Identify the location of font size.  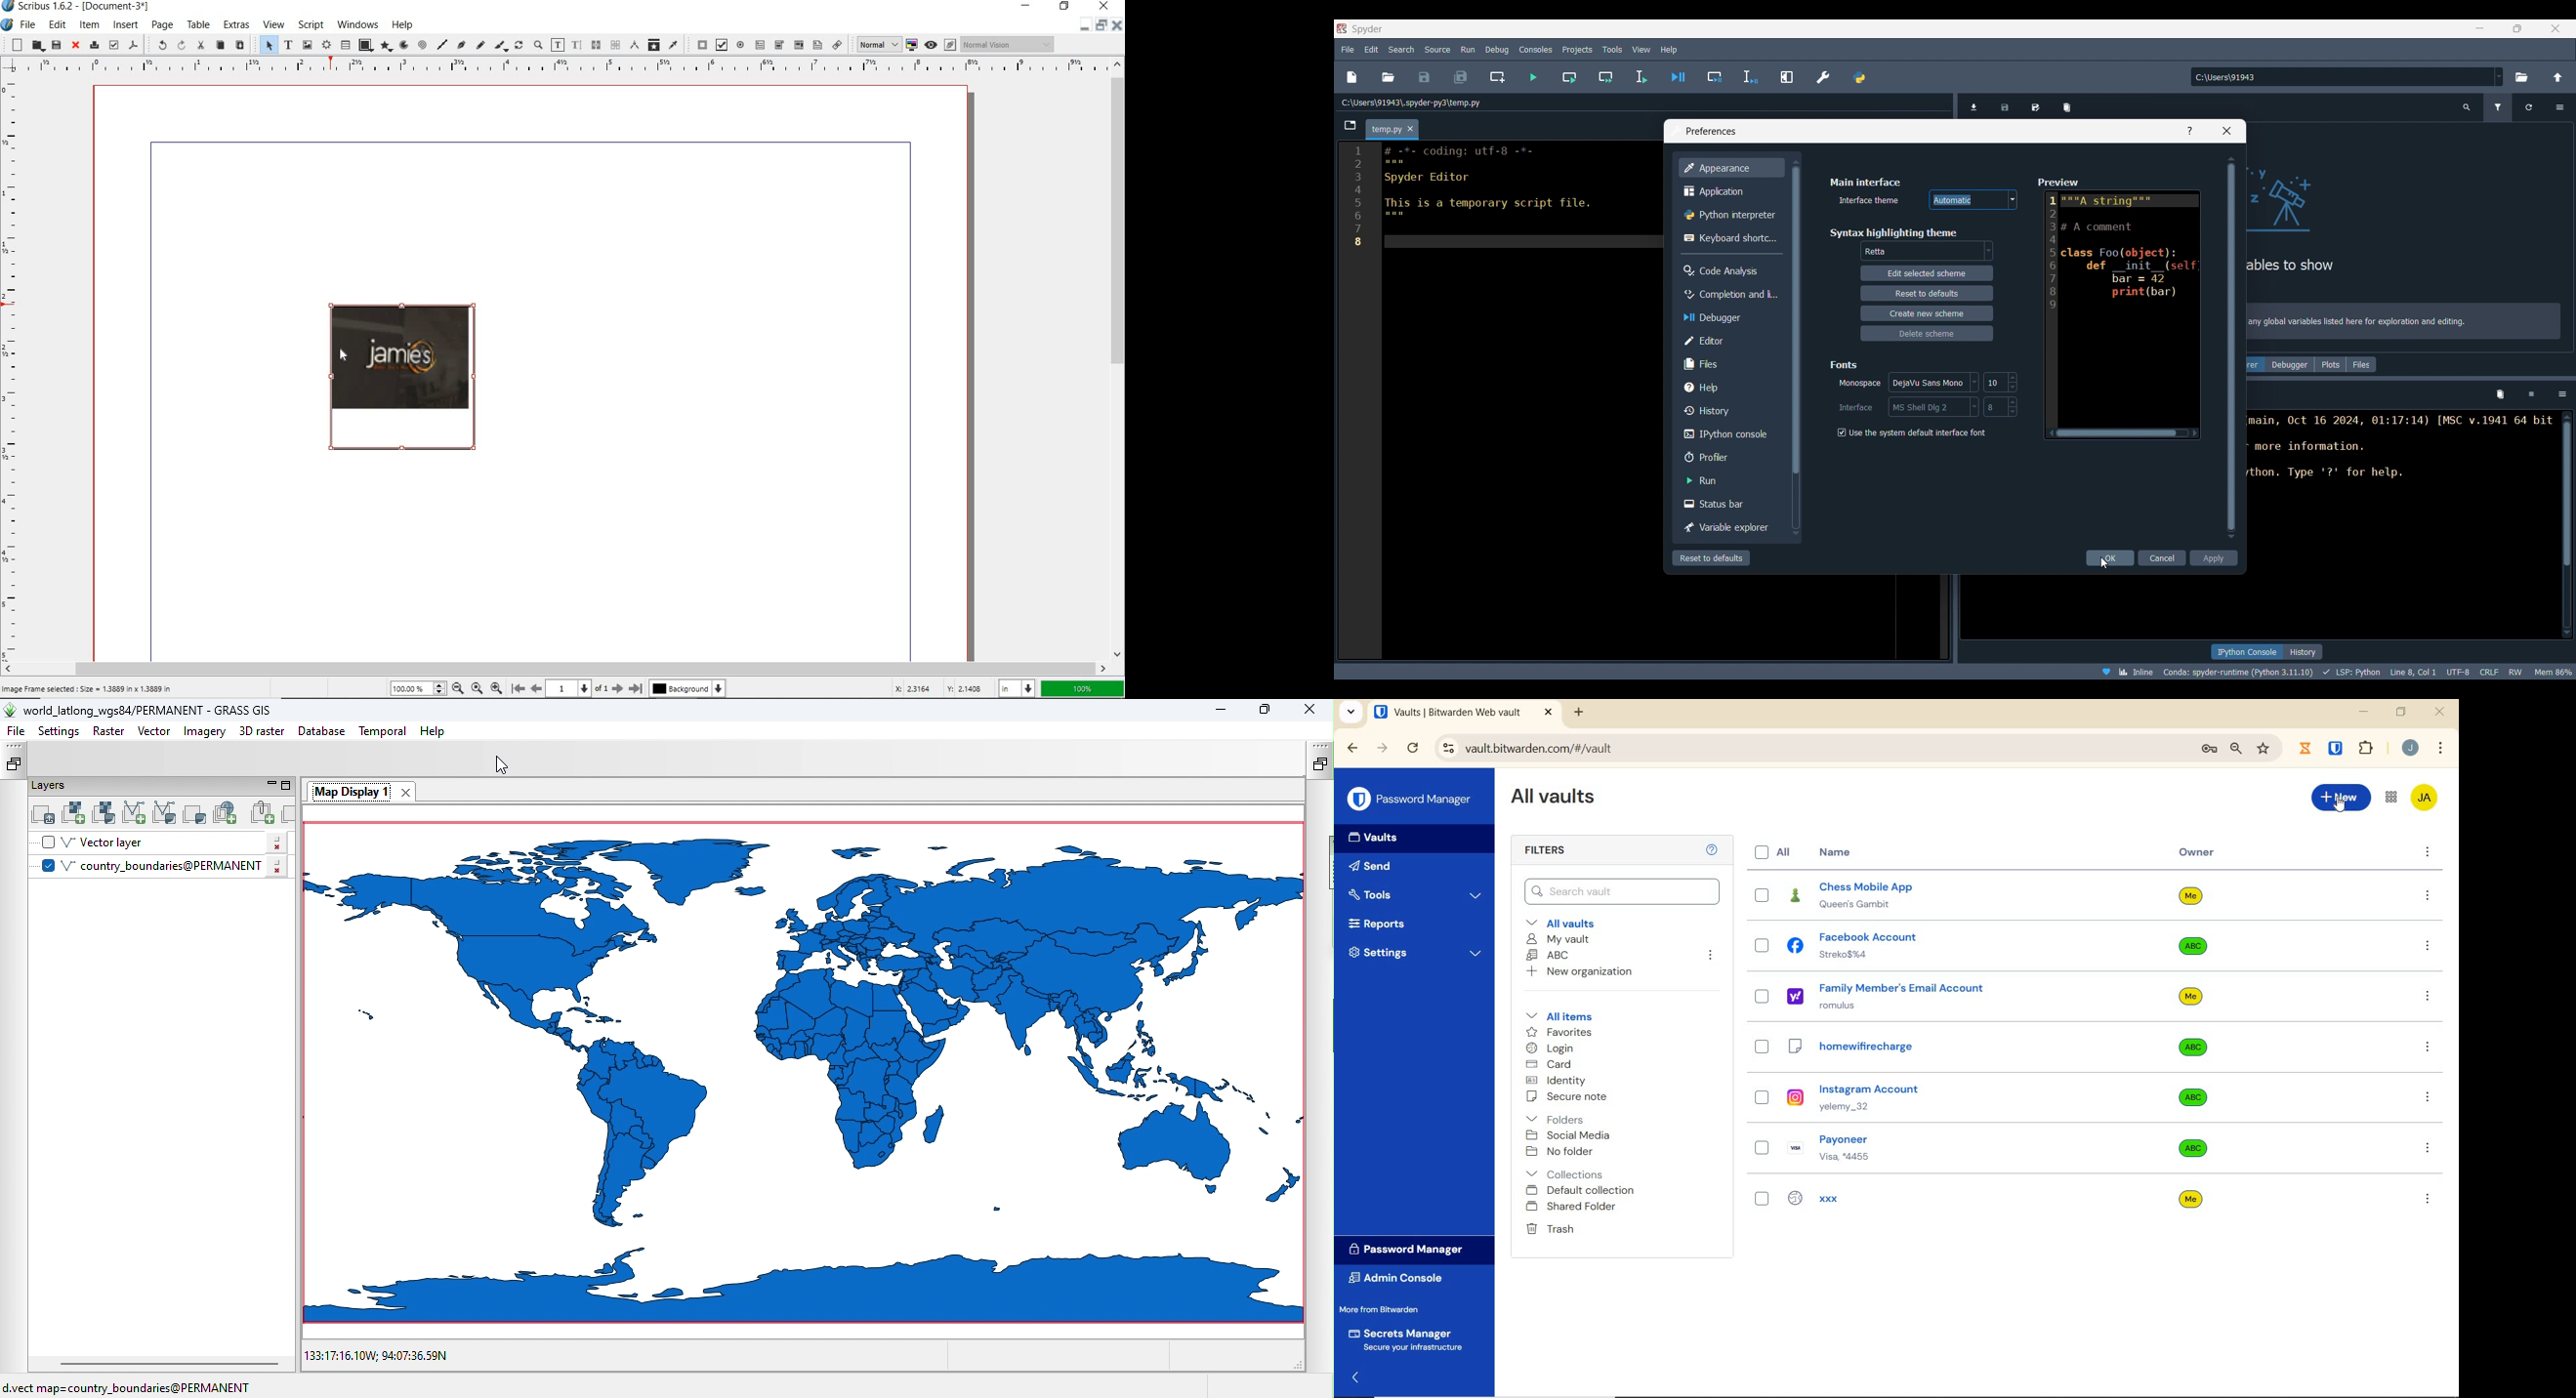
(2001, 406).